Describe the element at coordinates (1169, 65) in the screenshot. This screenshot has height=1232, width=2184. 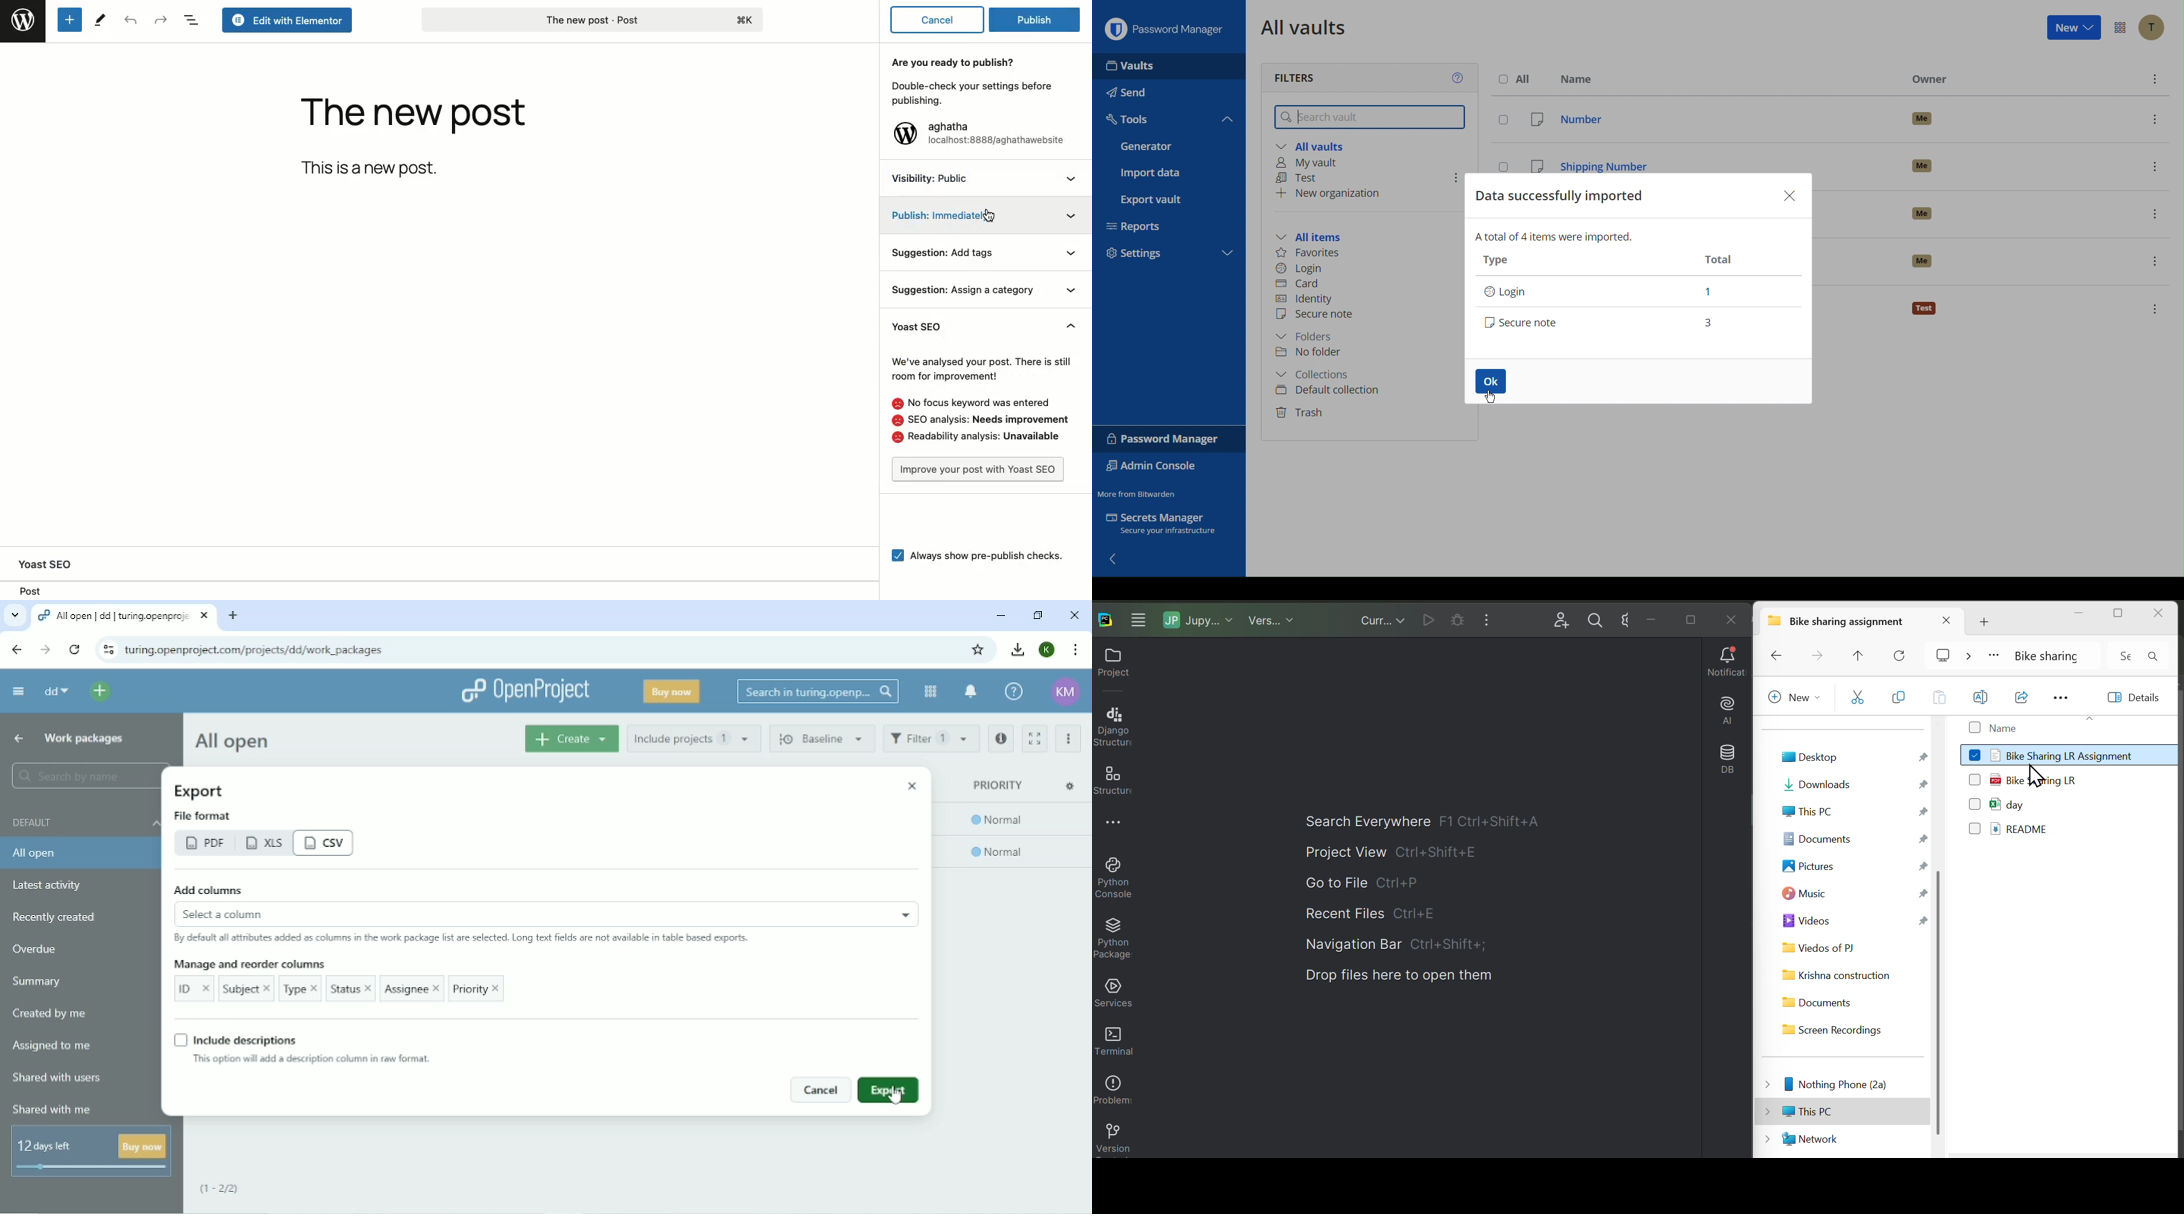
I see `Vaults` at that location.